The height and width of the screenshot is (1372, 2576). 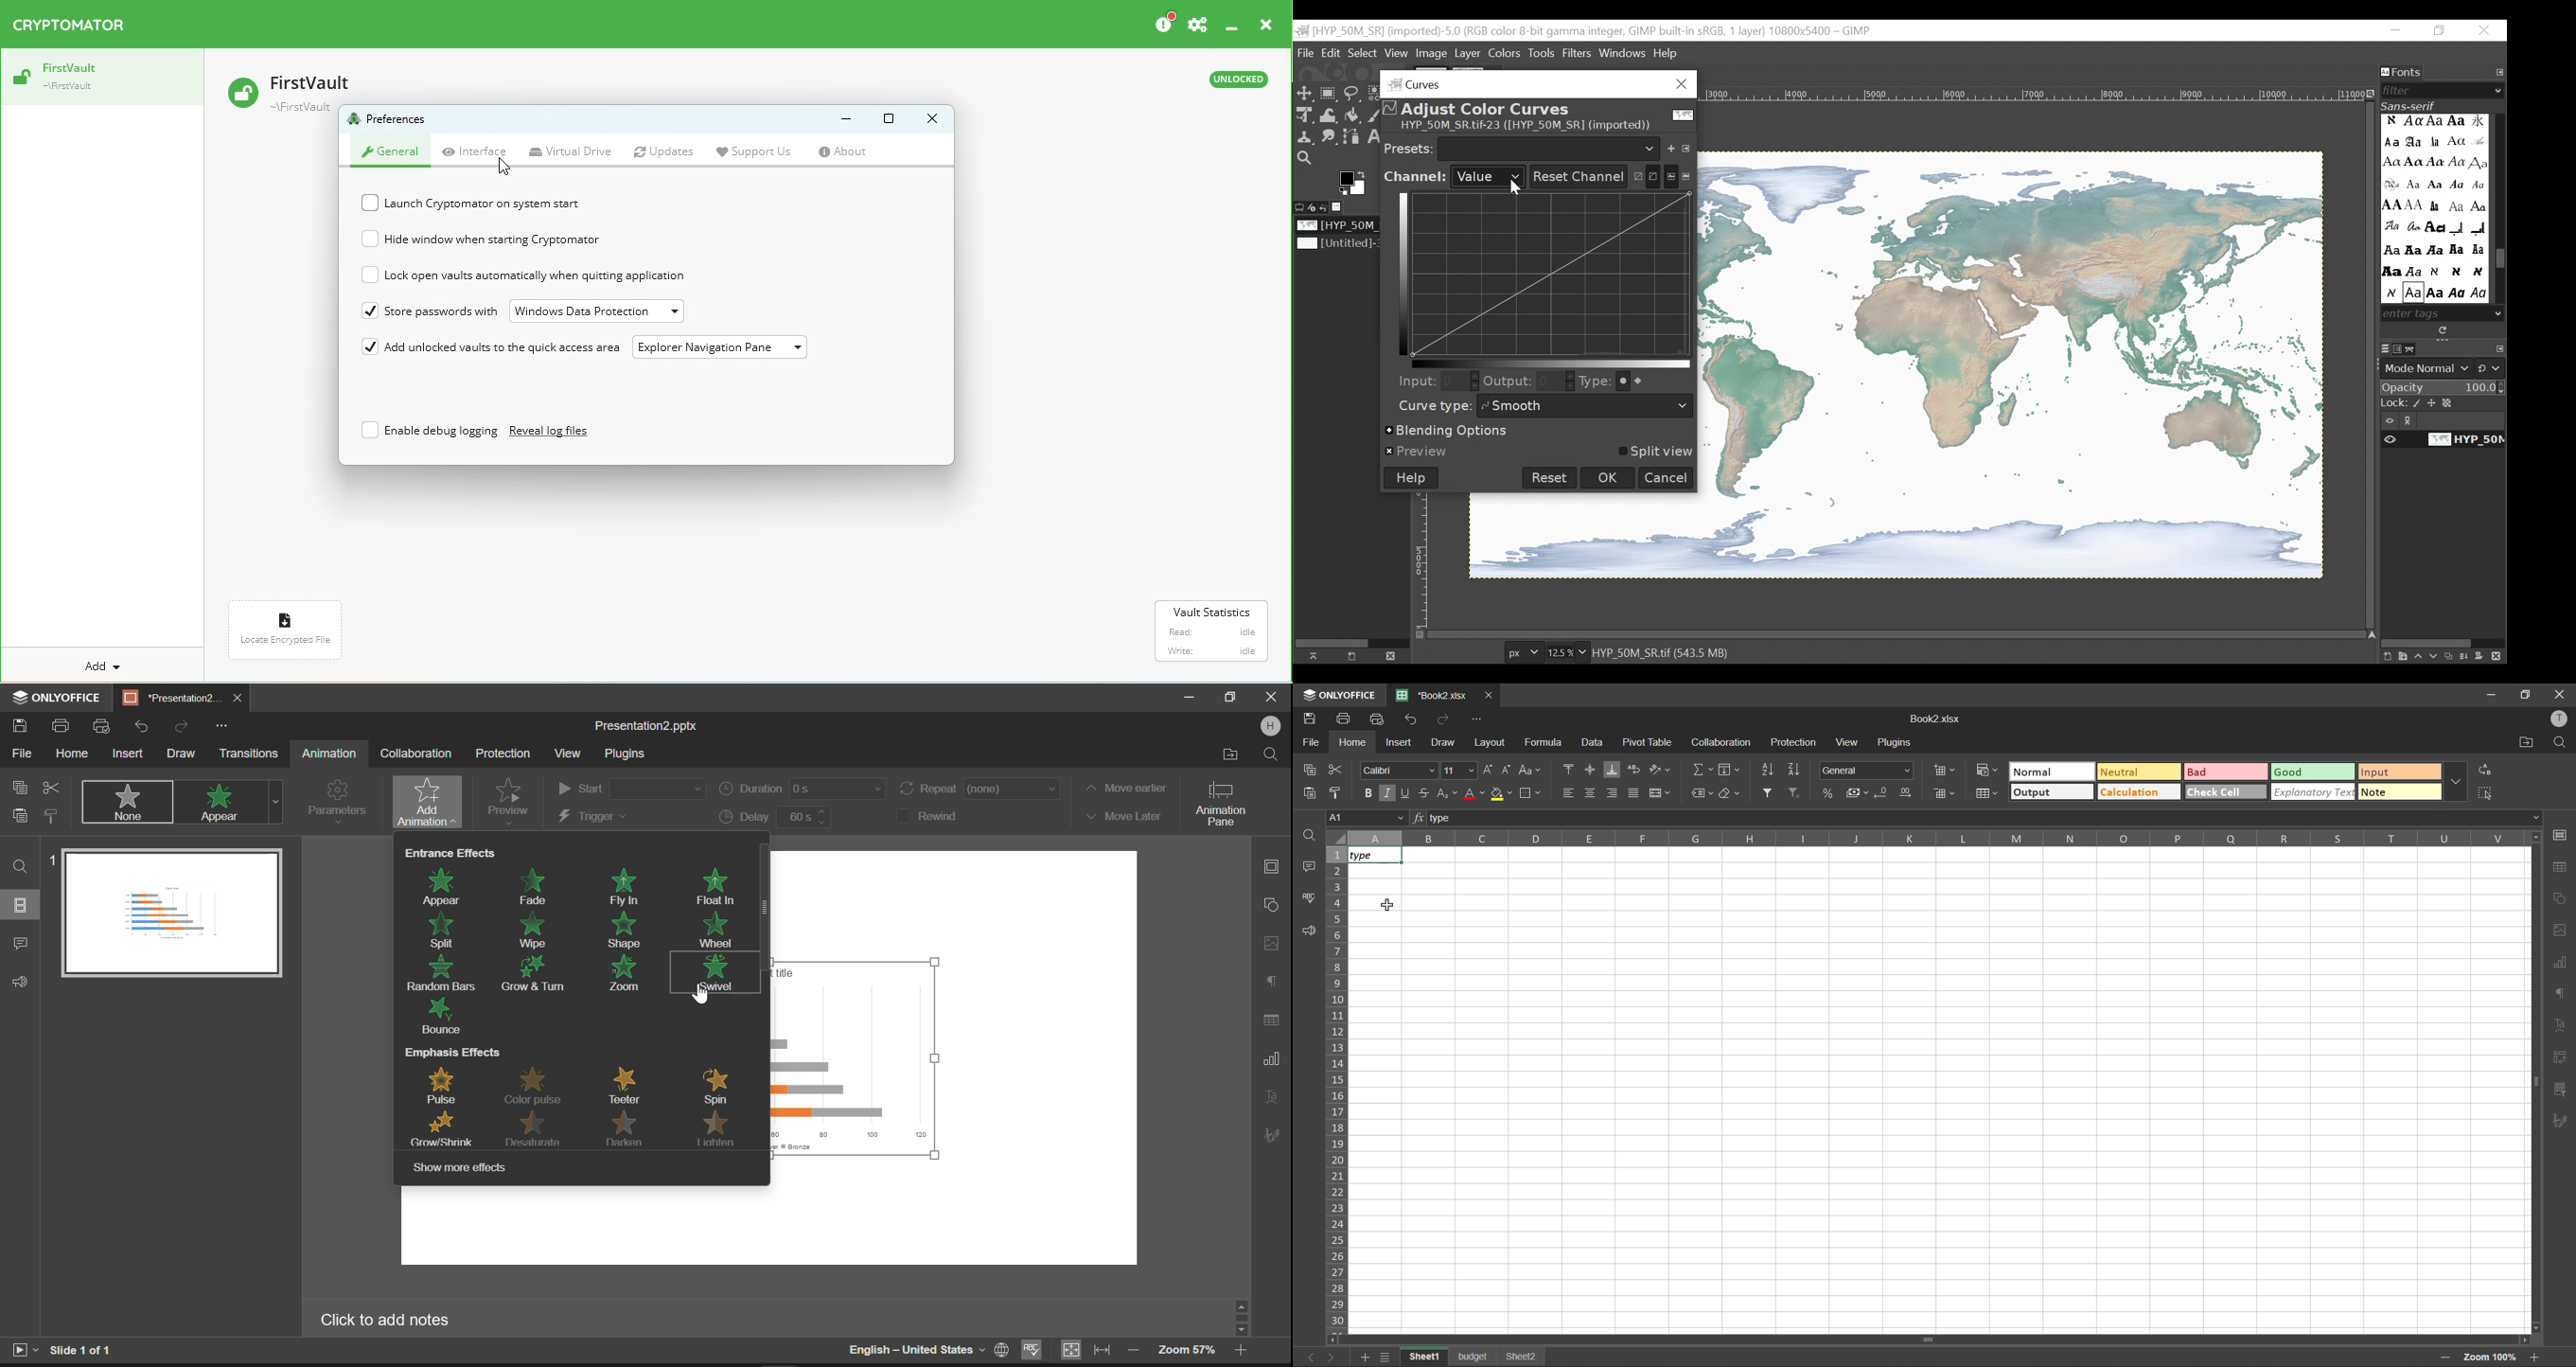 I want to click on Animation, so click(x=328, y=754).